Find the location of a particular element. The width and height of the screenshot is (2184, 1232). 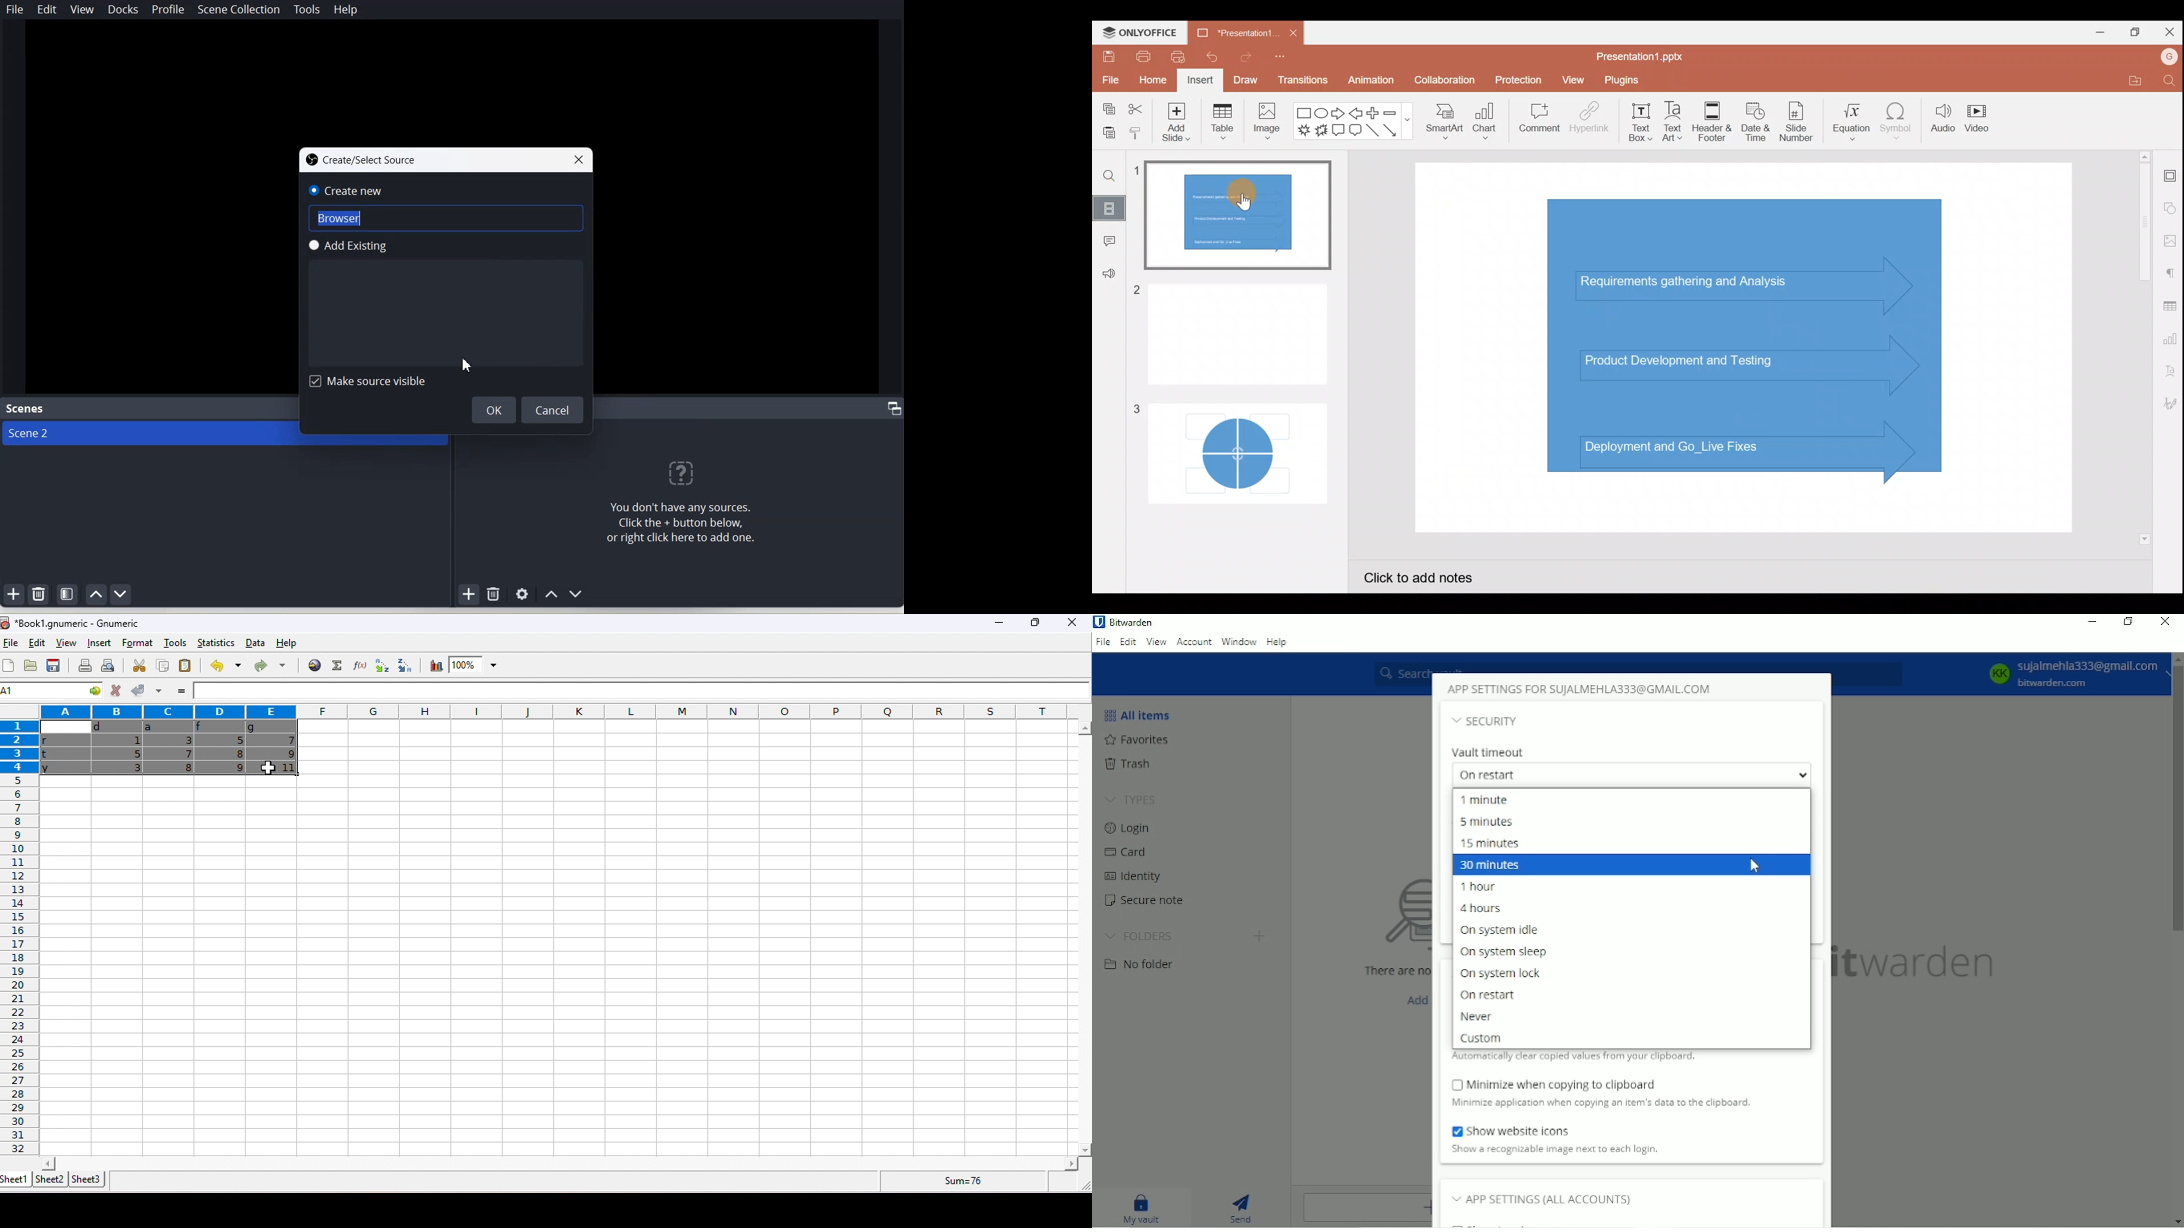

horizontal scrollbar is located at coordinates (1084, 940).